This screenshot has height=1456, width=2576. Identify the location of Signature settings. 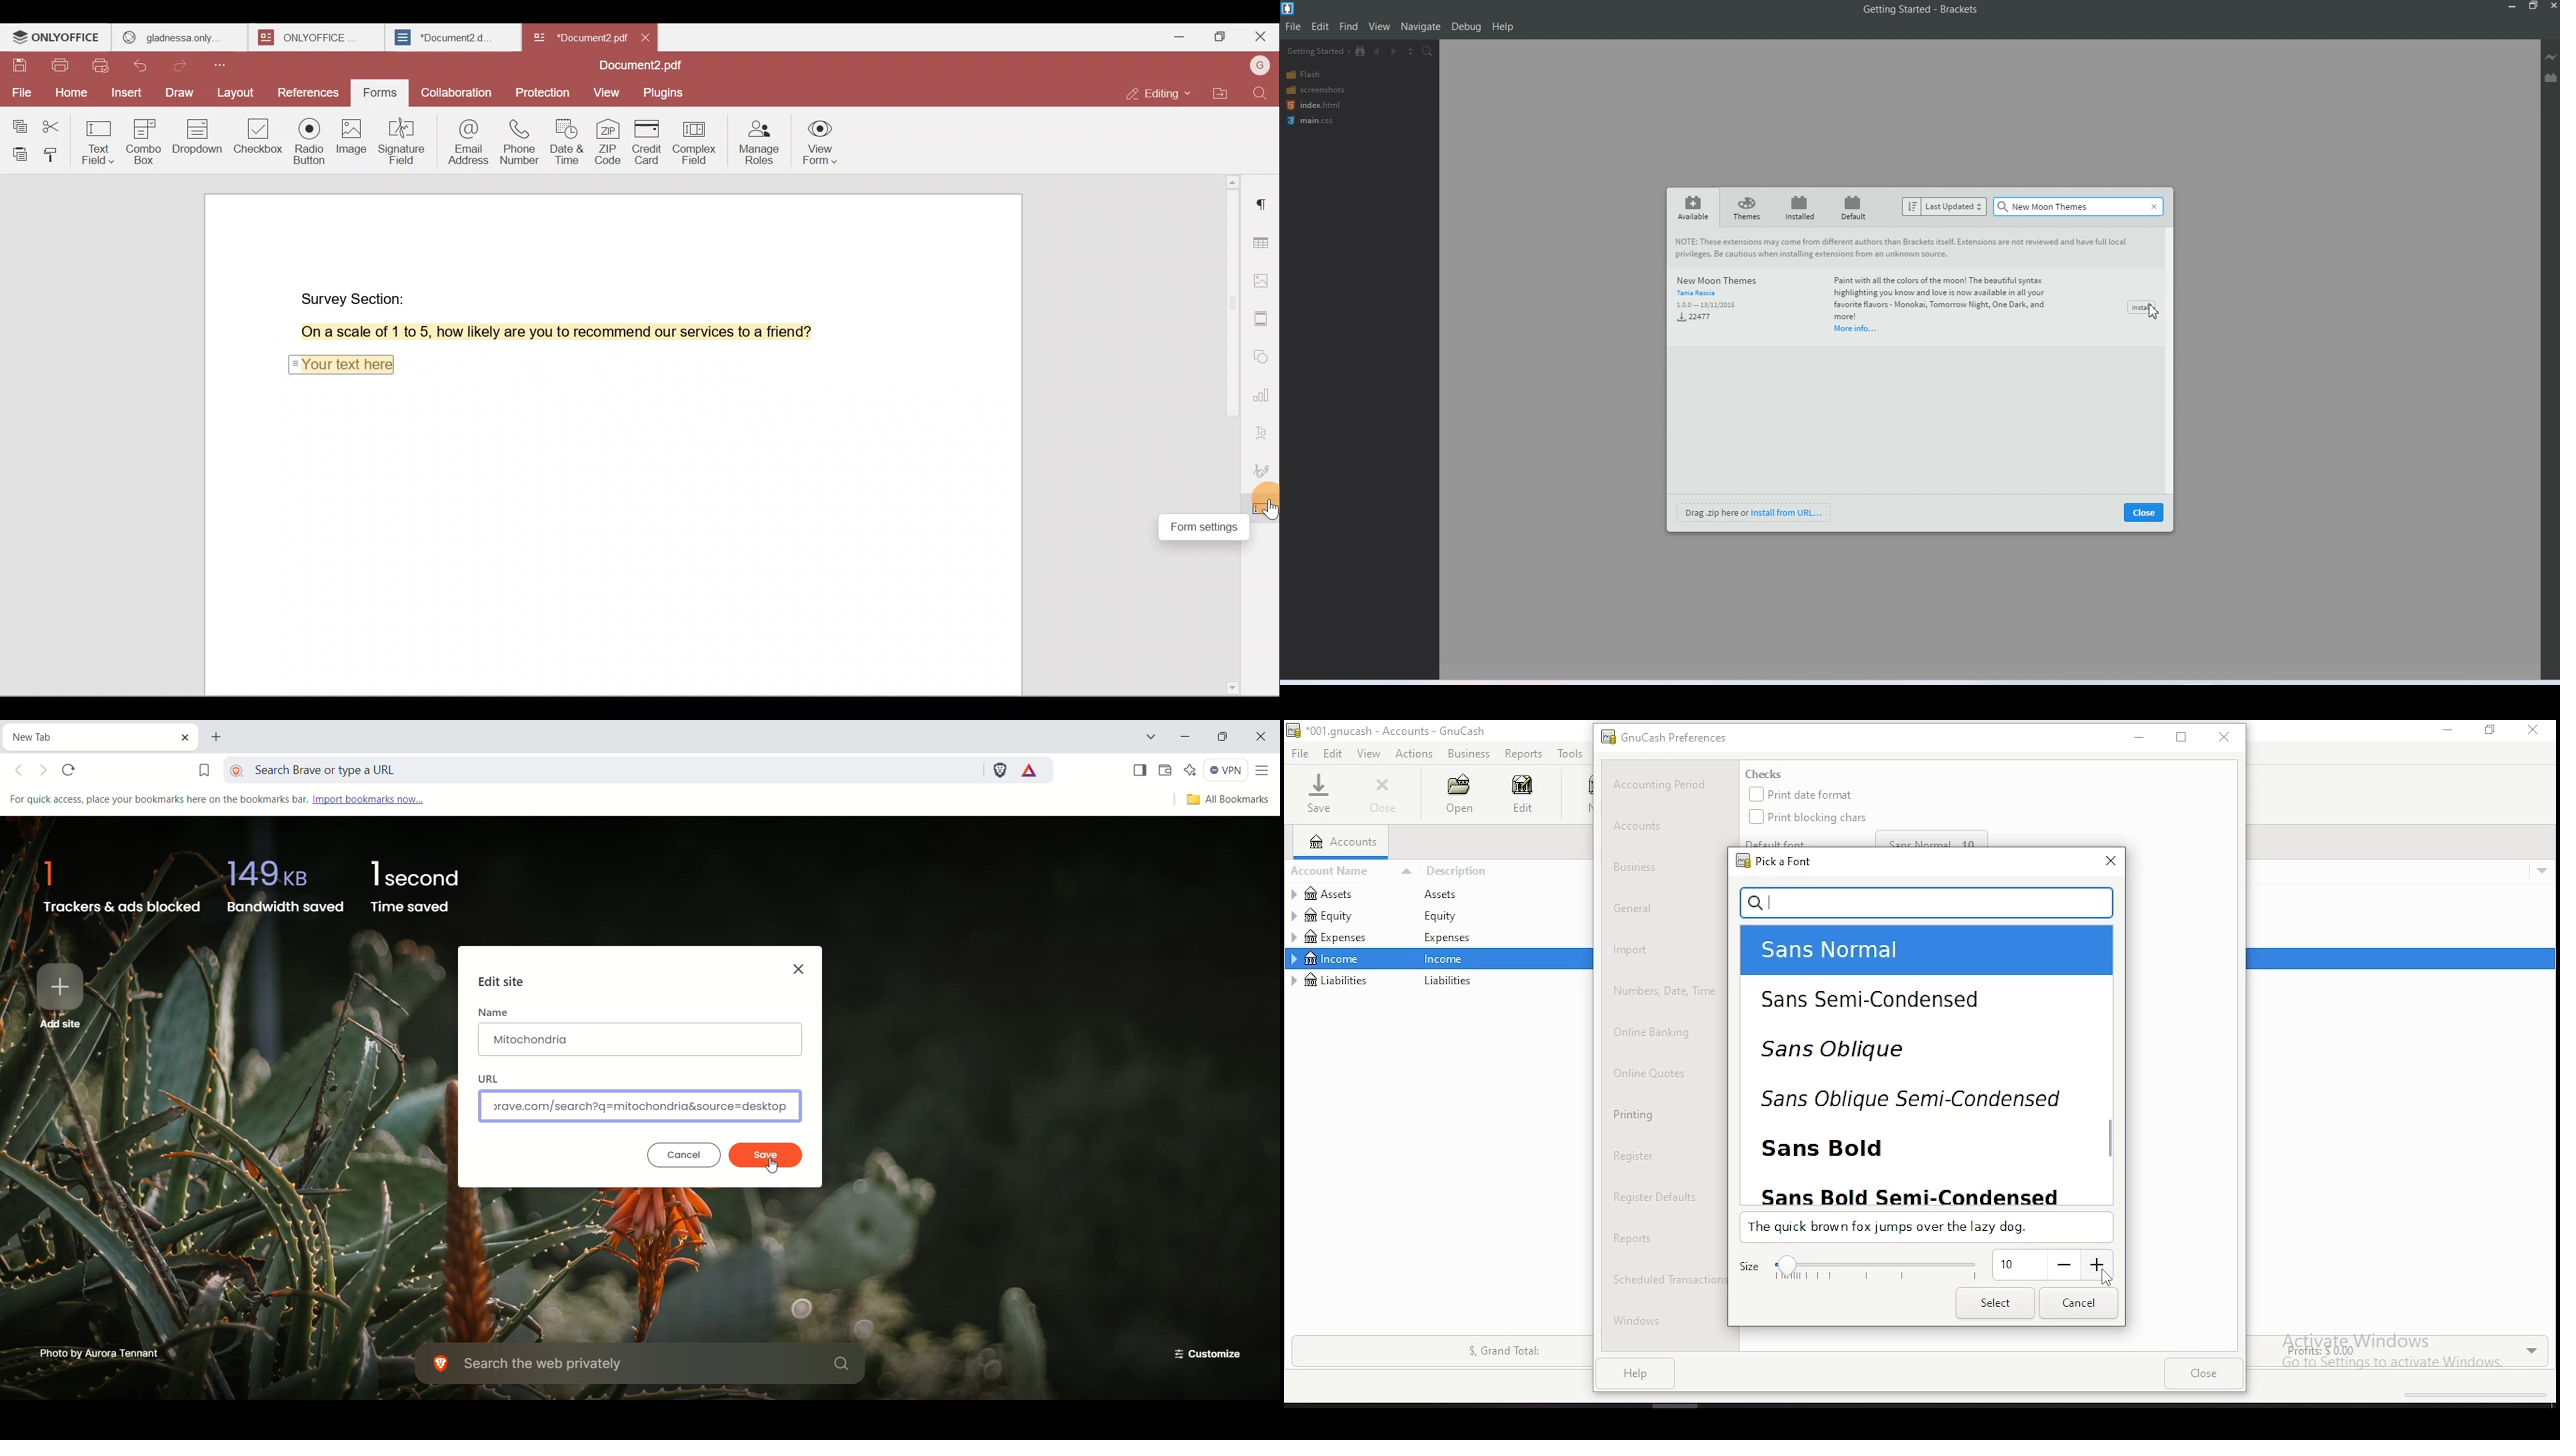
(1265, 469).